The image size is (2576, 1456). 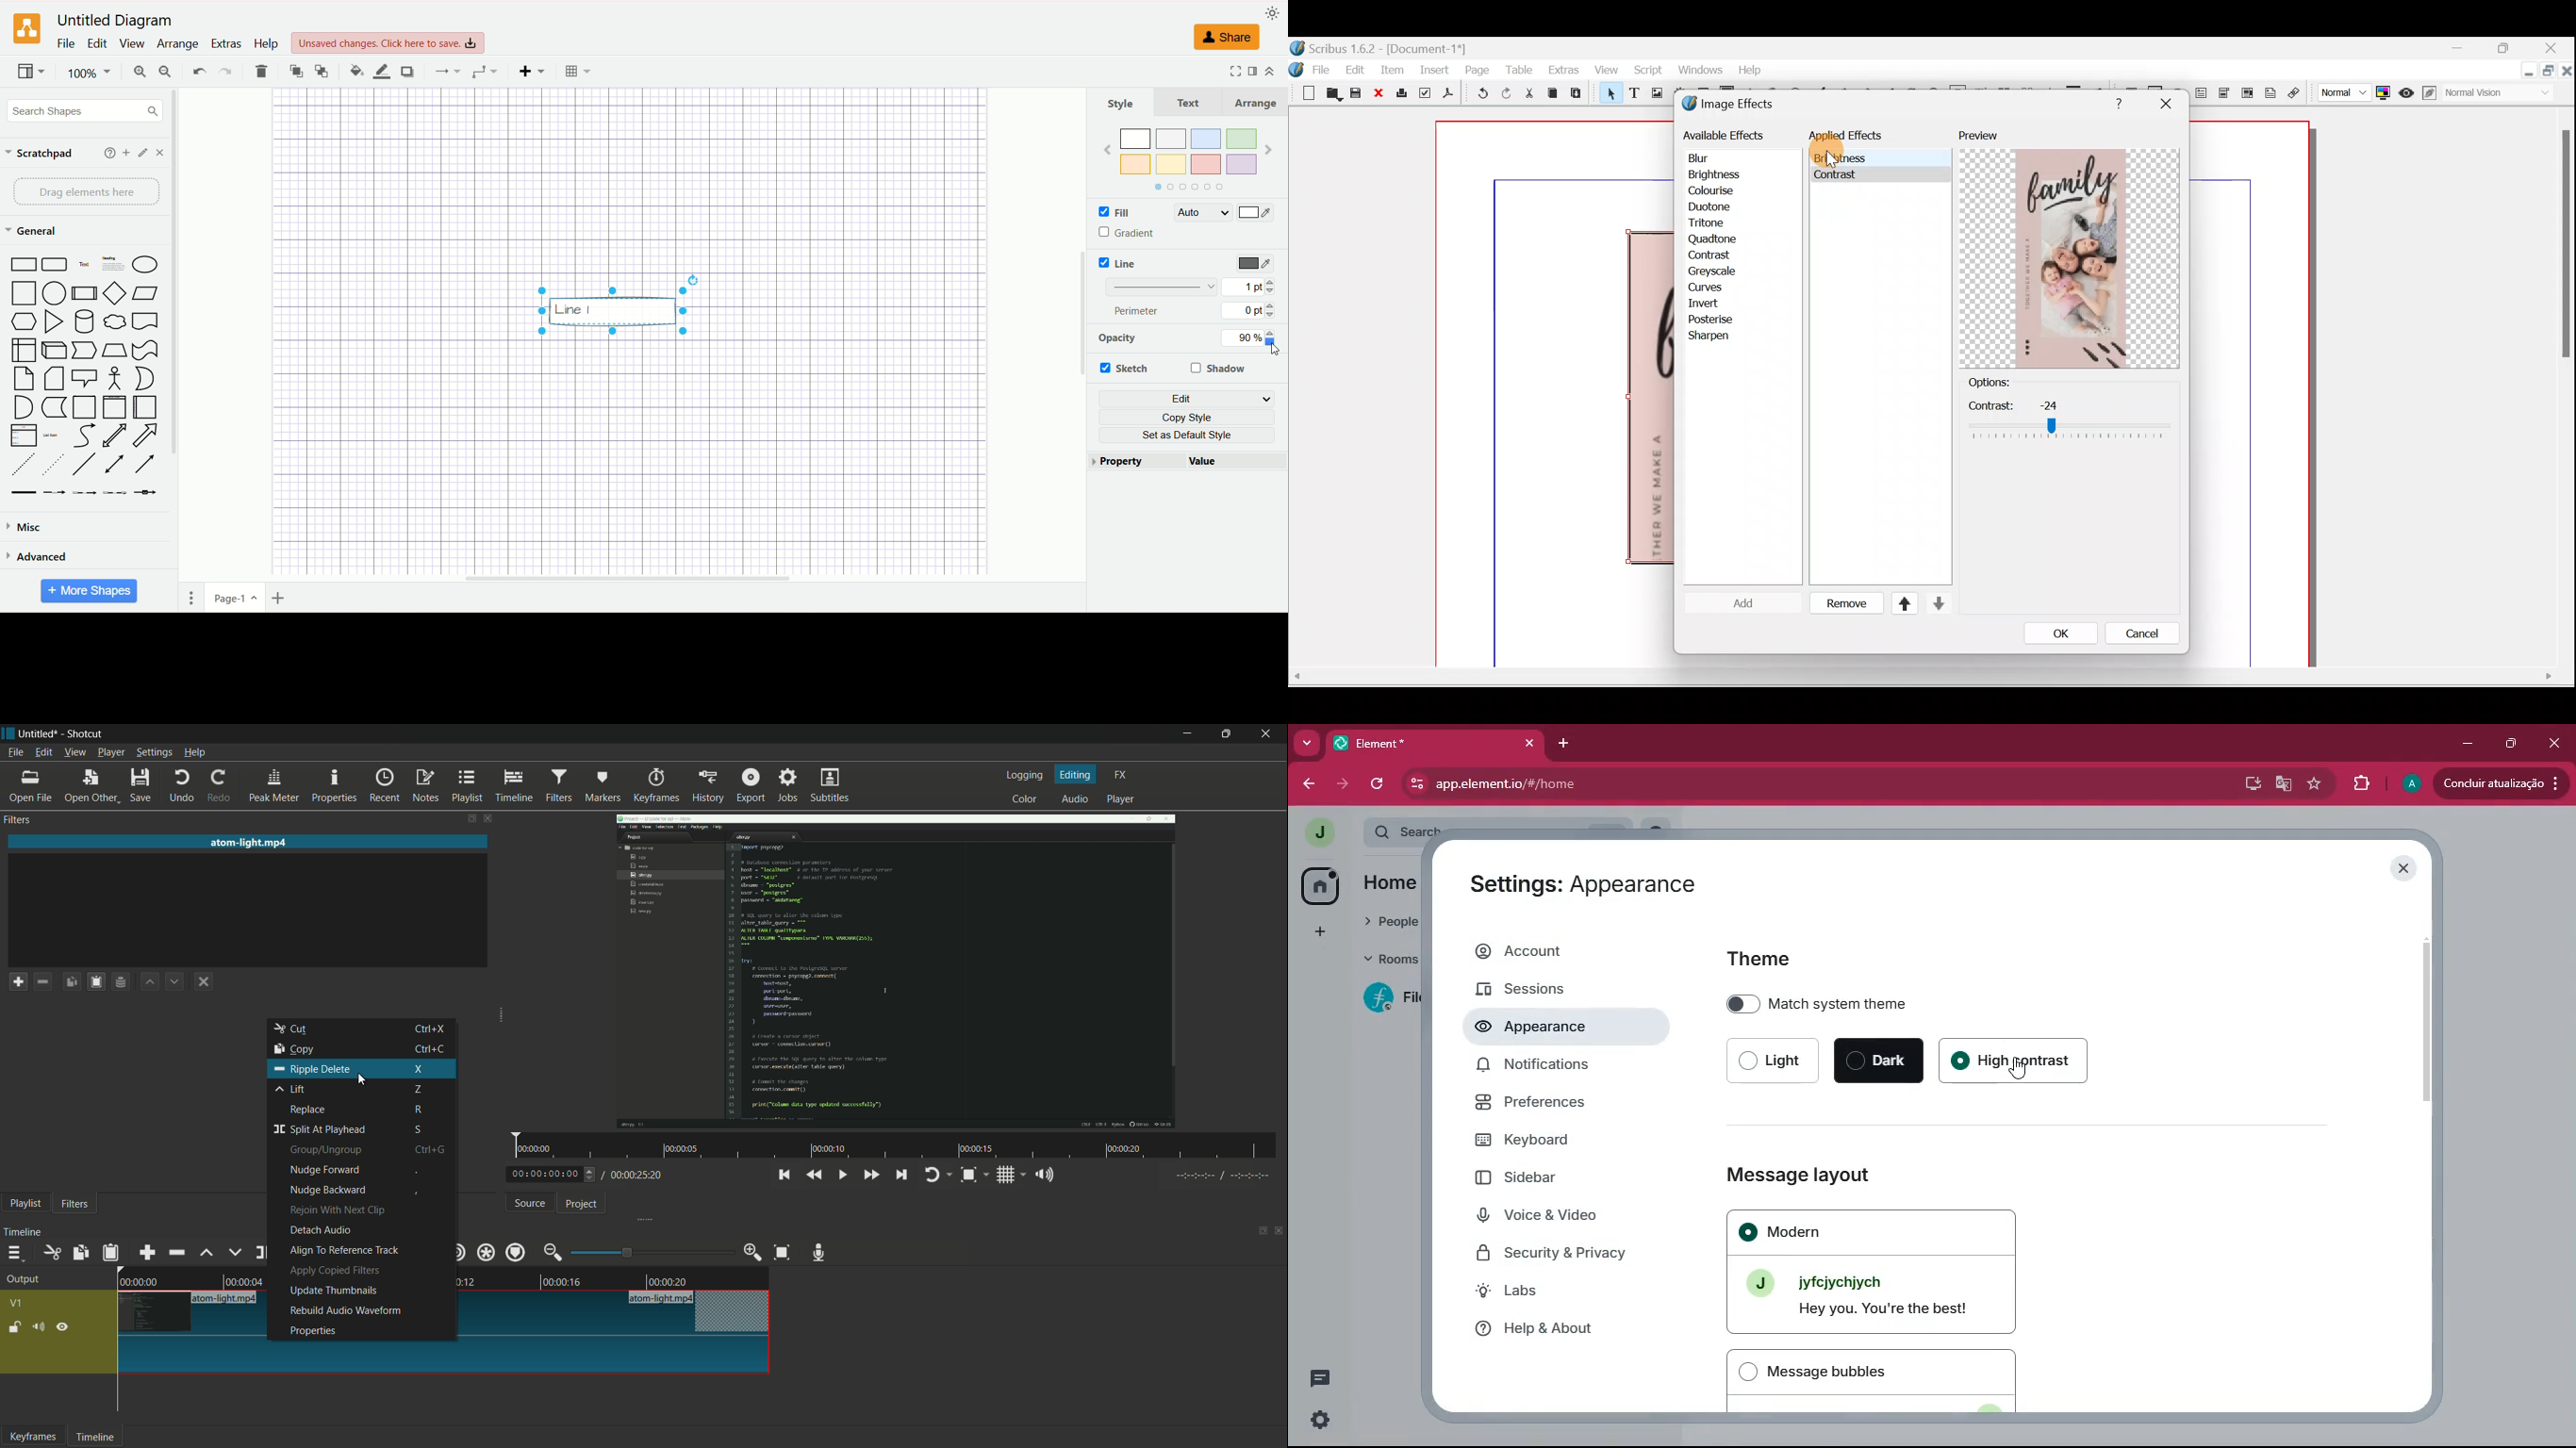 I want to click on insert page, so click(x=280, y=597).